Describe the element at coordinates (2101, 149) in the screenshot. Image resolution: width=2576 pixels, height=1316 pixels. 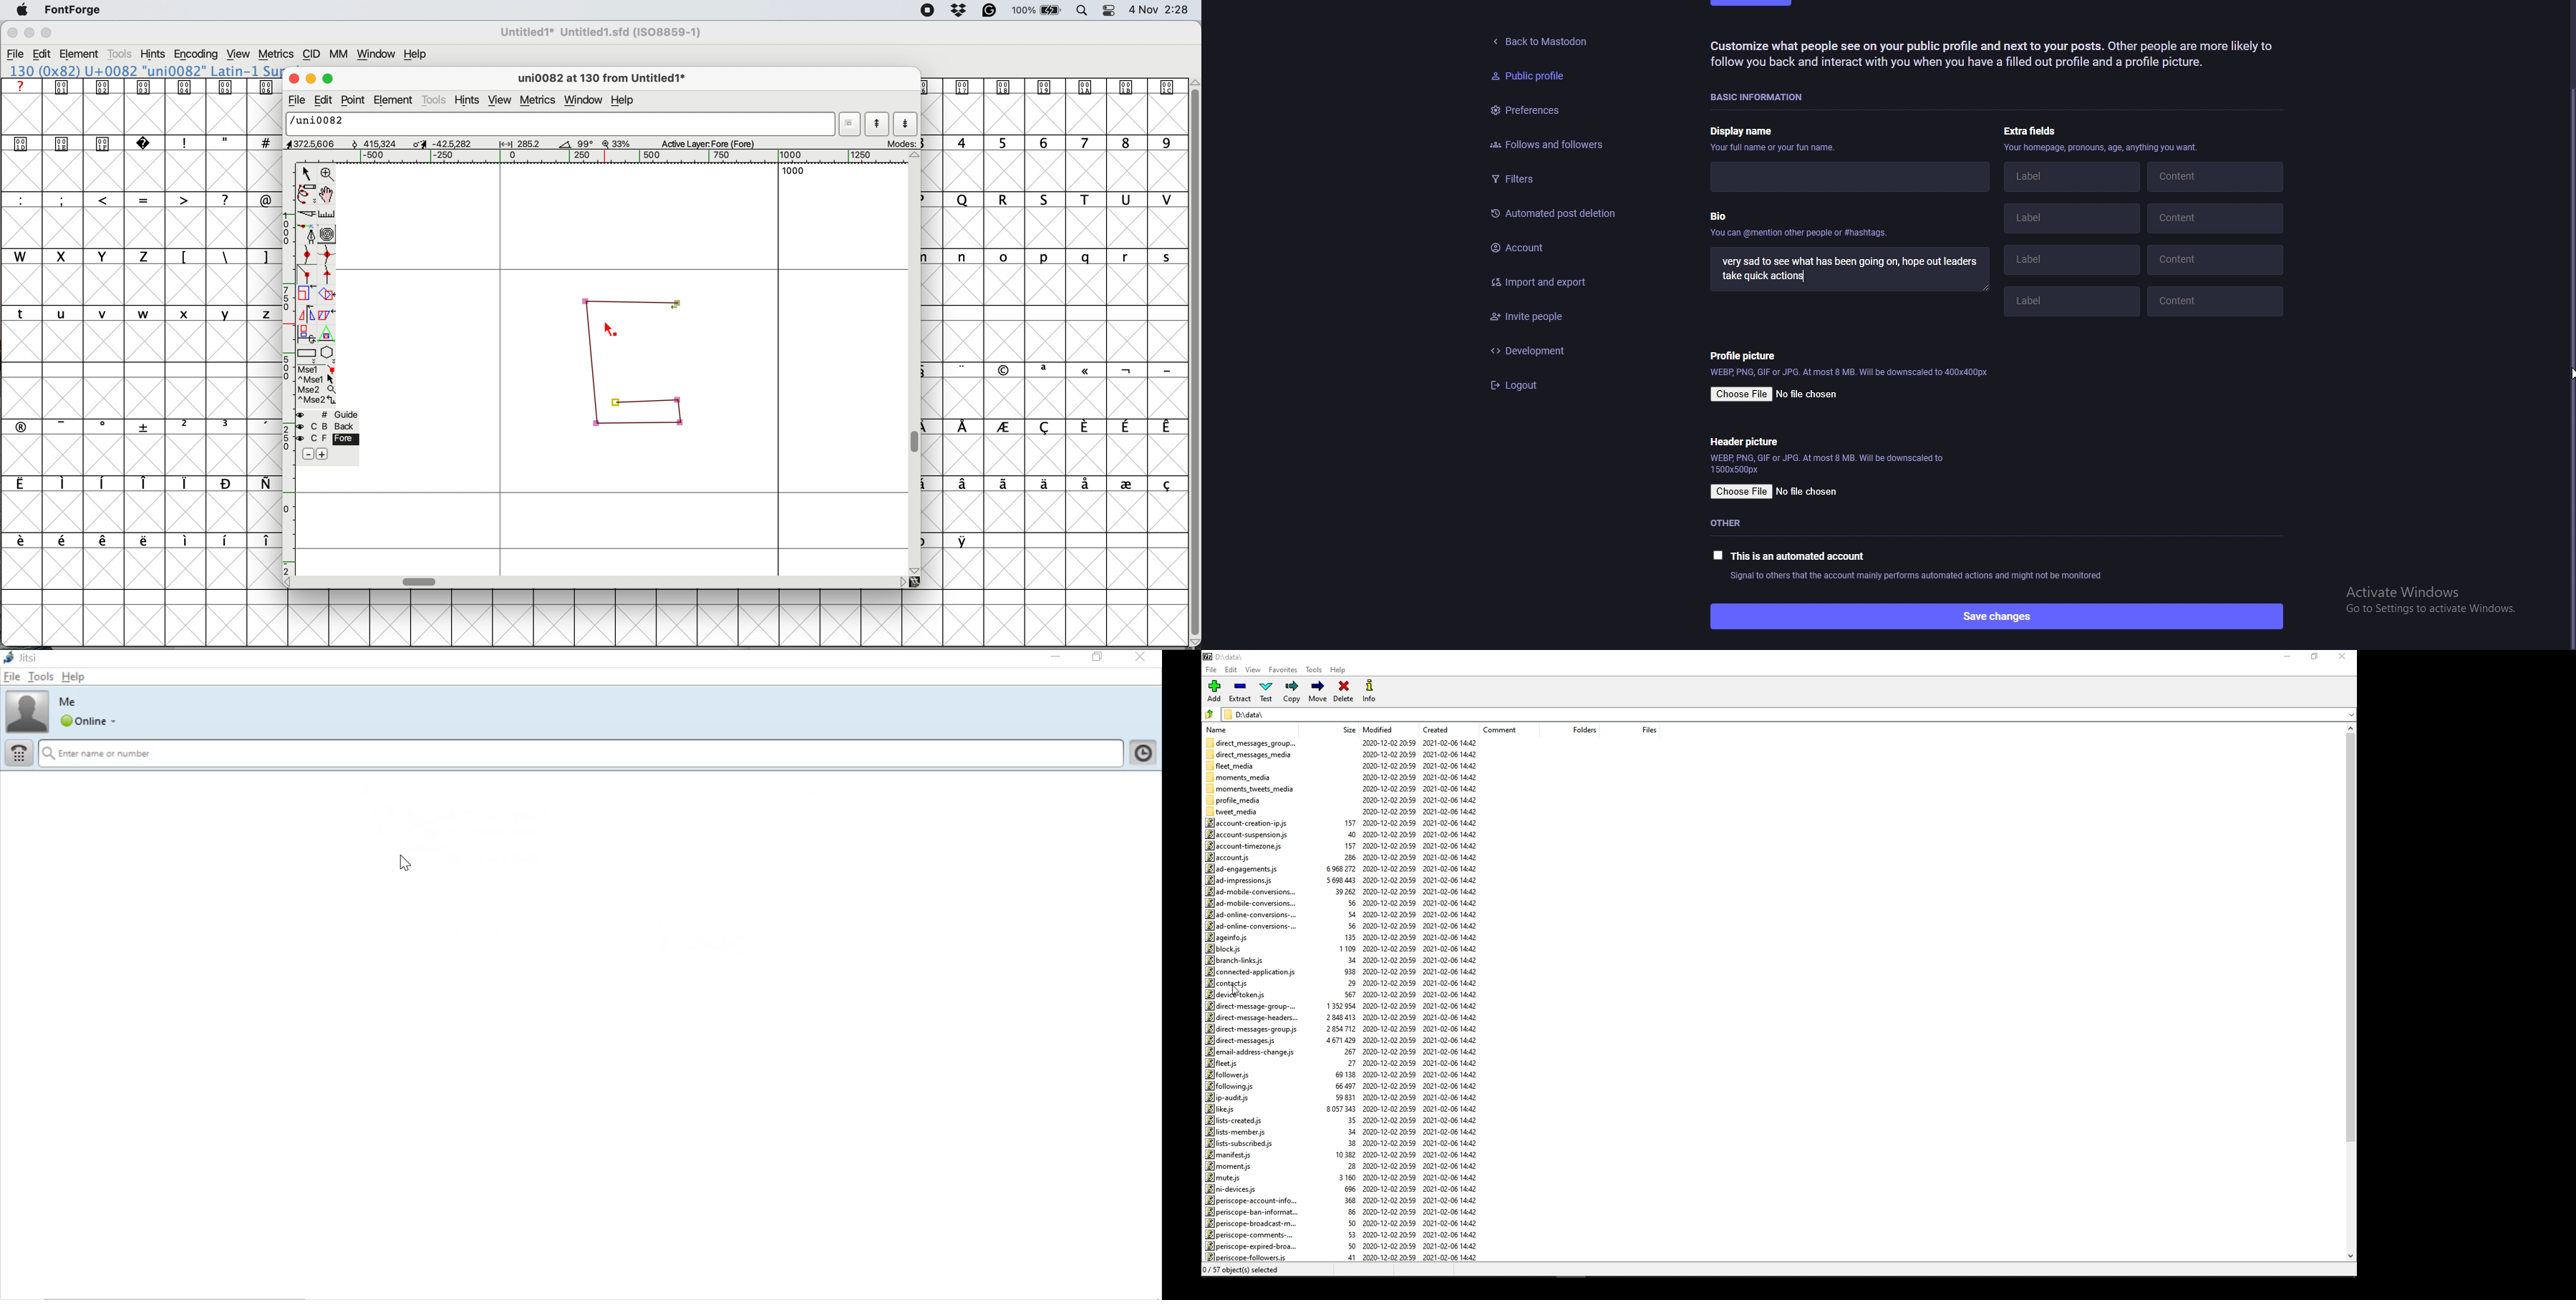
I see `info` at that location.